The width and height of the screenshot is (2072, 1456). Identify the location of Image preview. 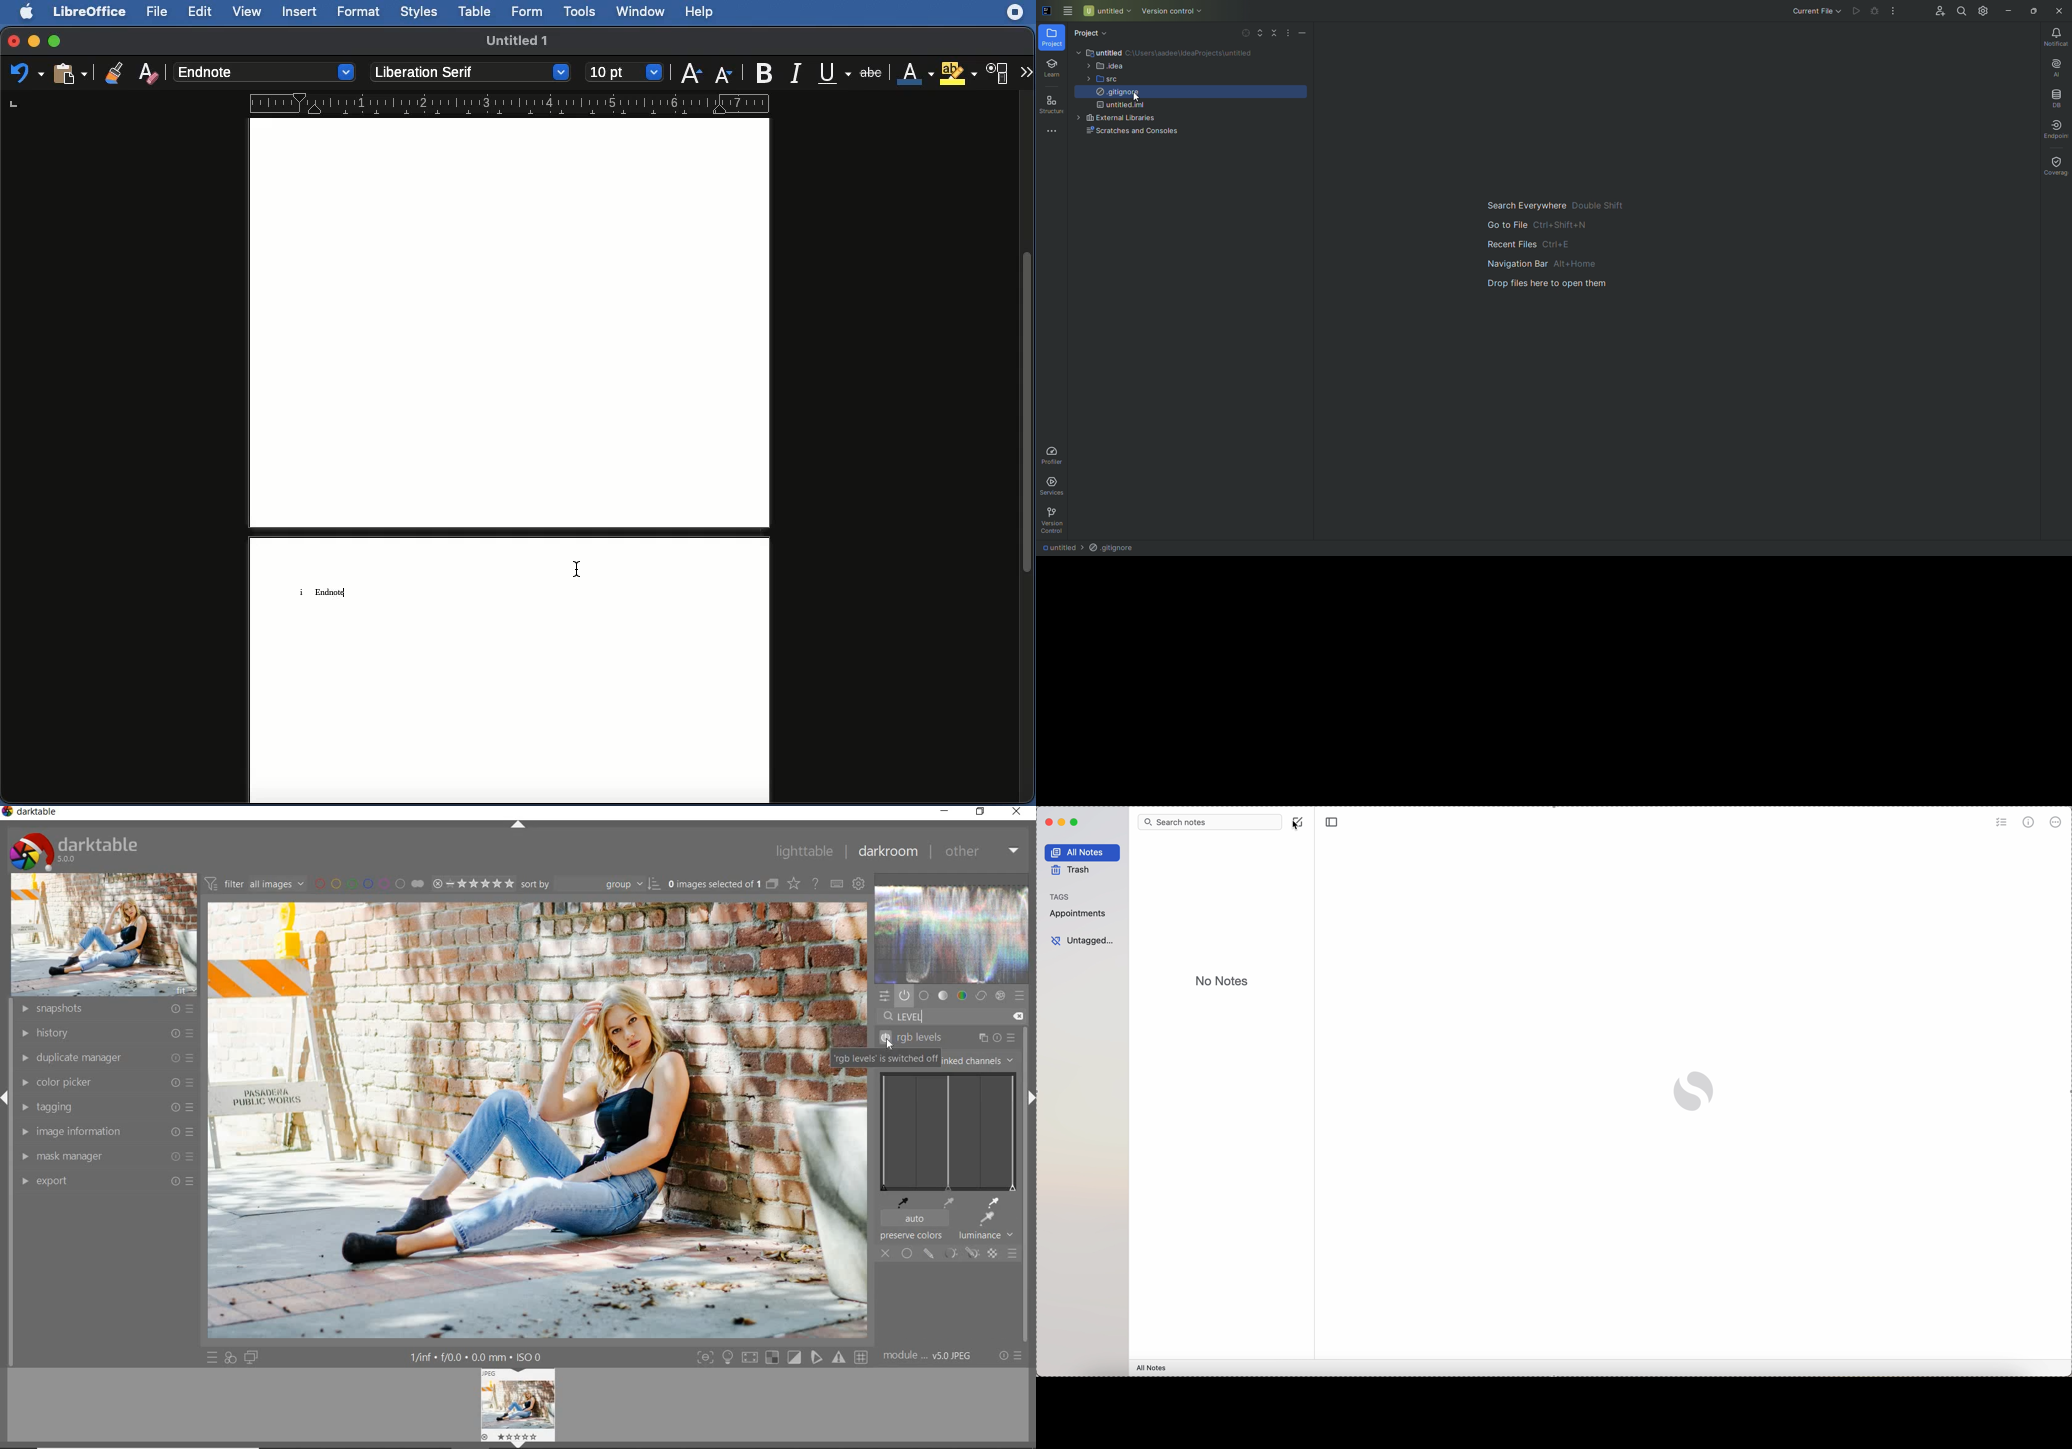
(516, 1409).